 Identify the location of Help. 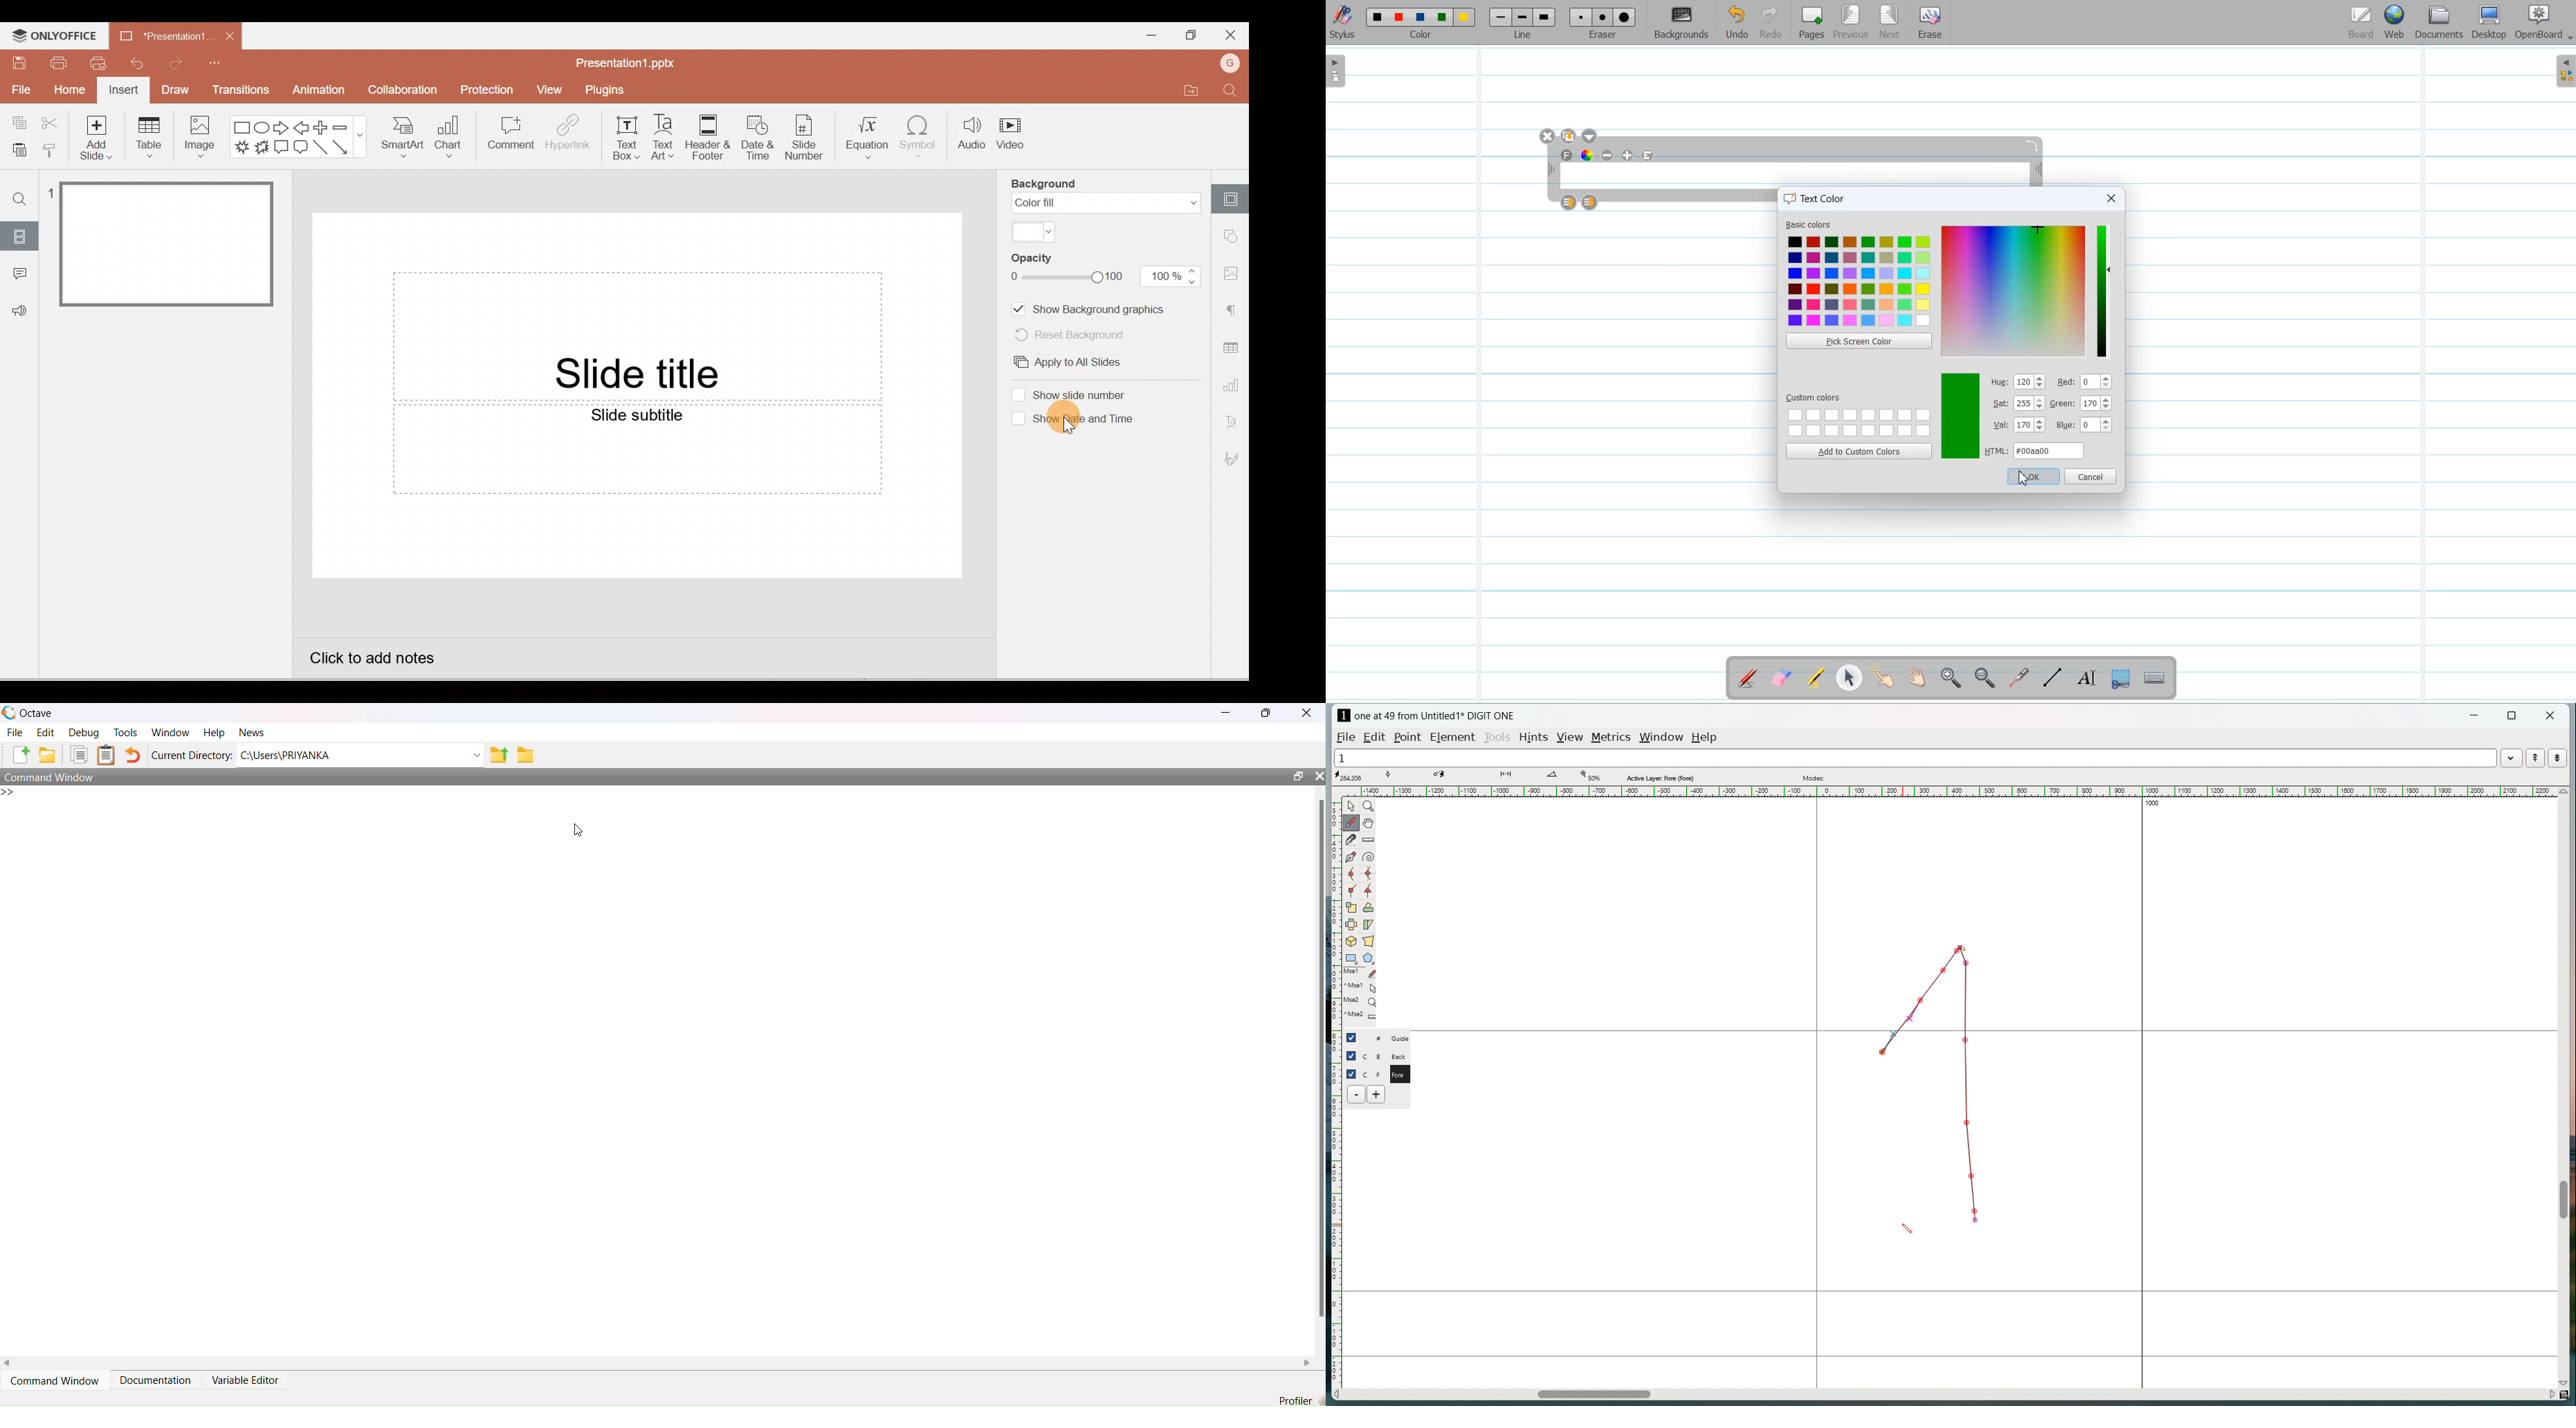
(216, 731).